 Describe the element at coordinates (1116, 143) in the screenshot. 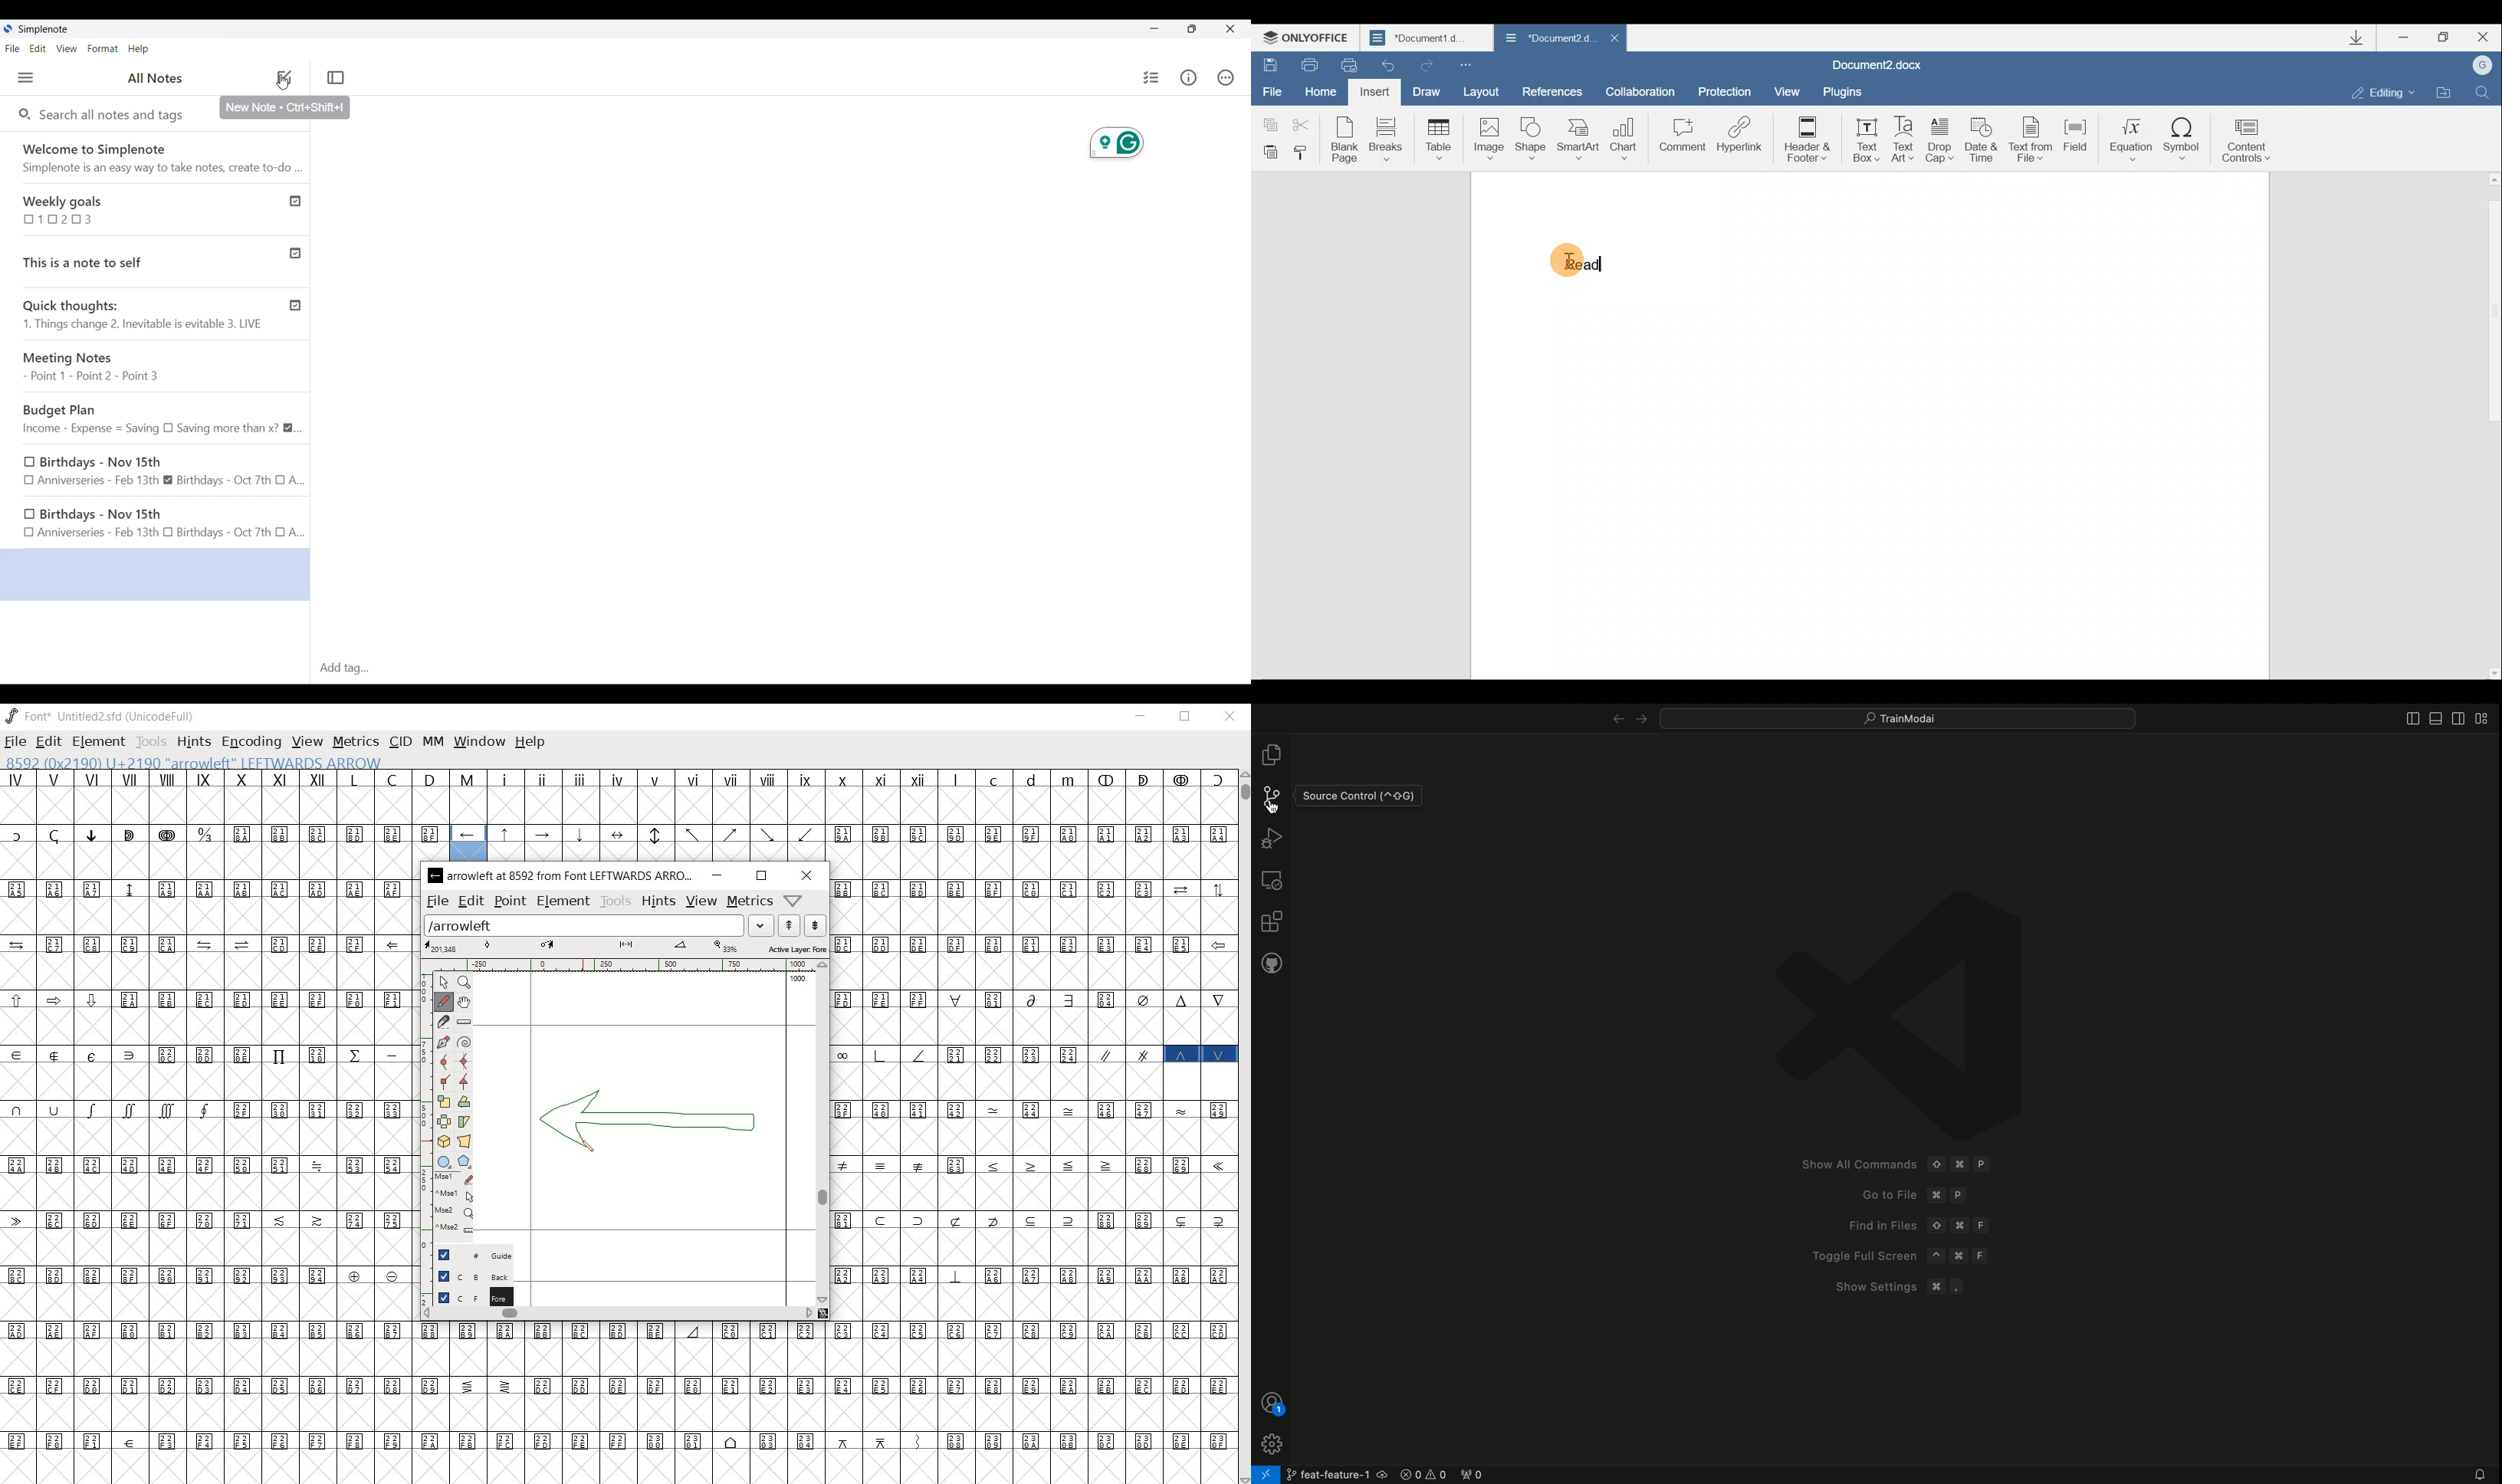

I see `Extension for current note` at that location.